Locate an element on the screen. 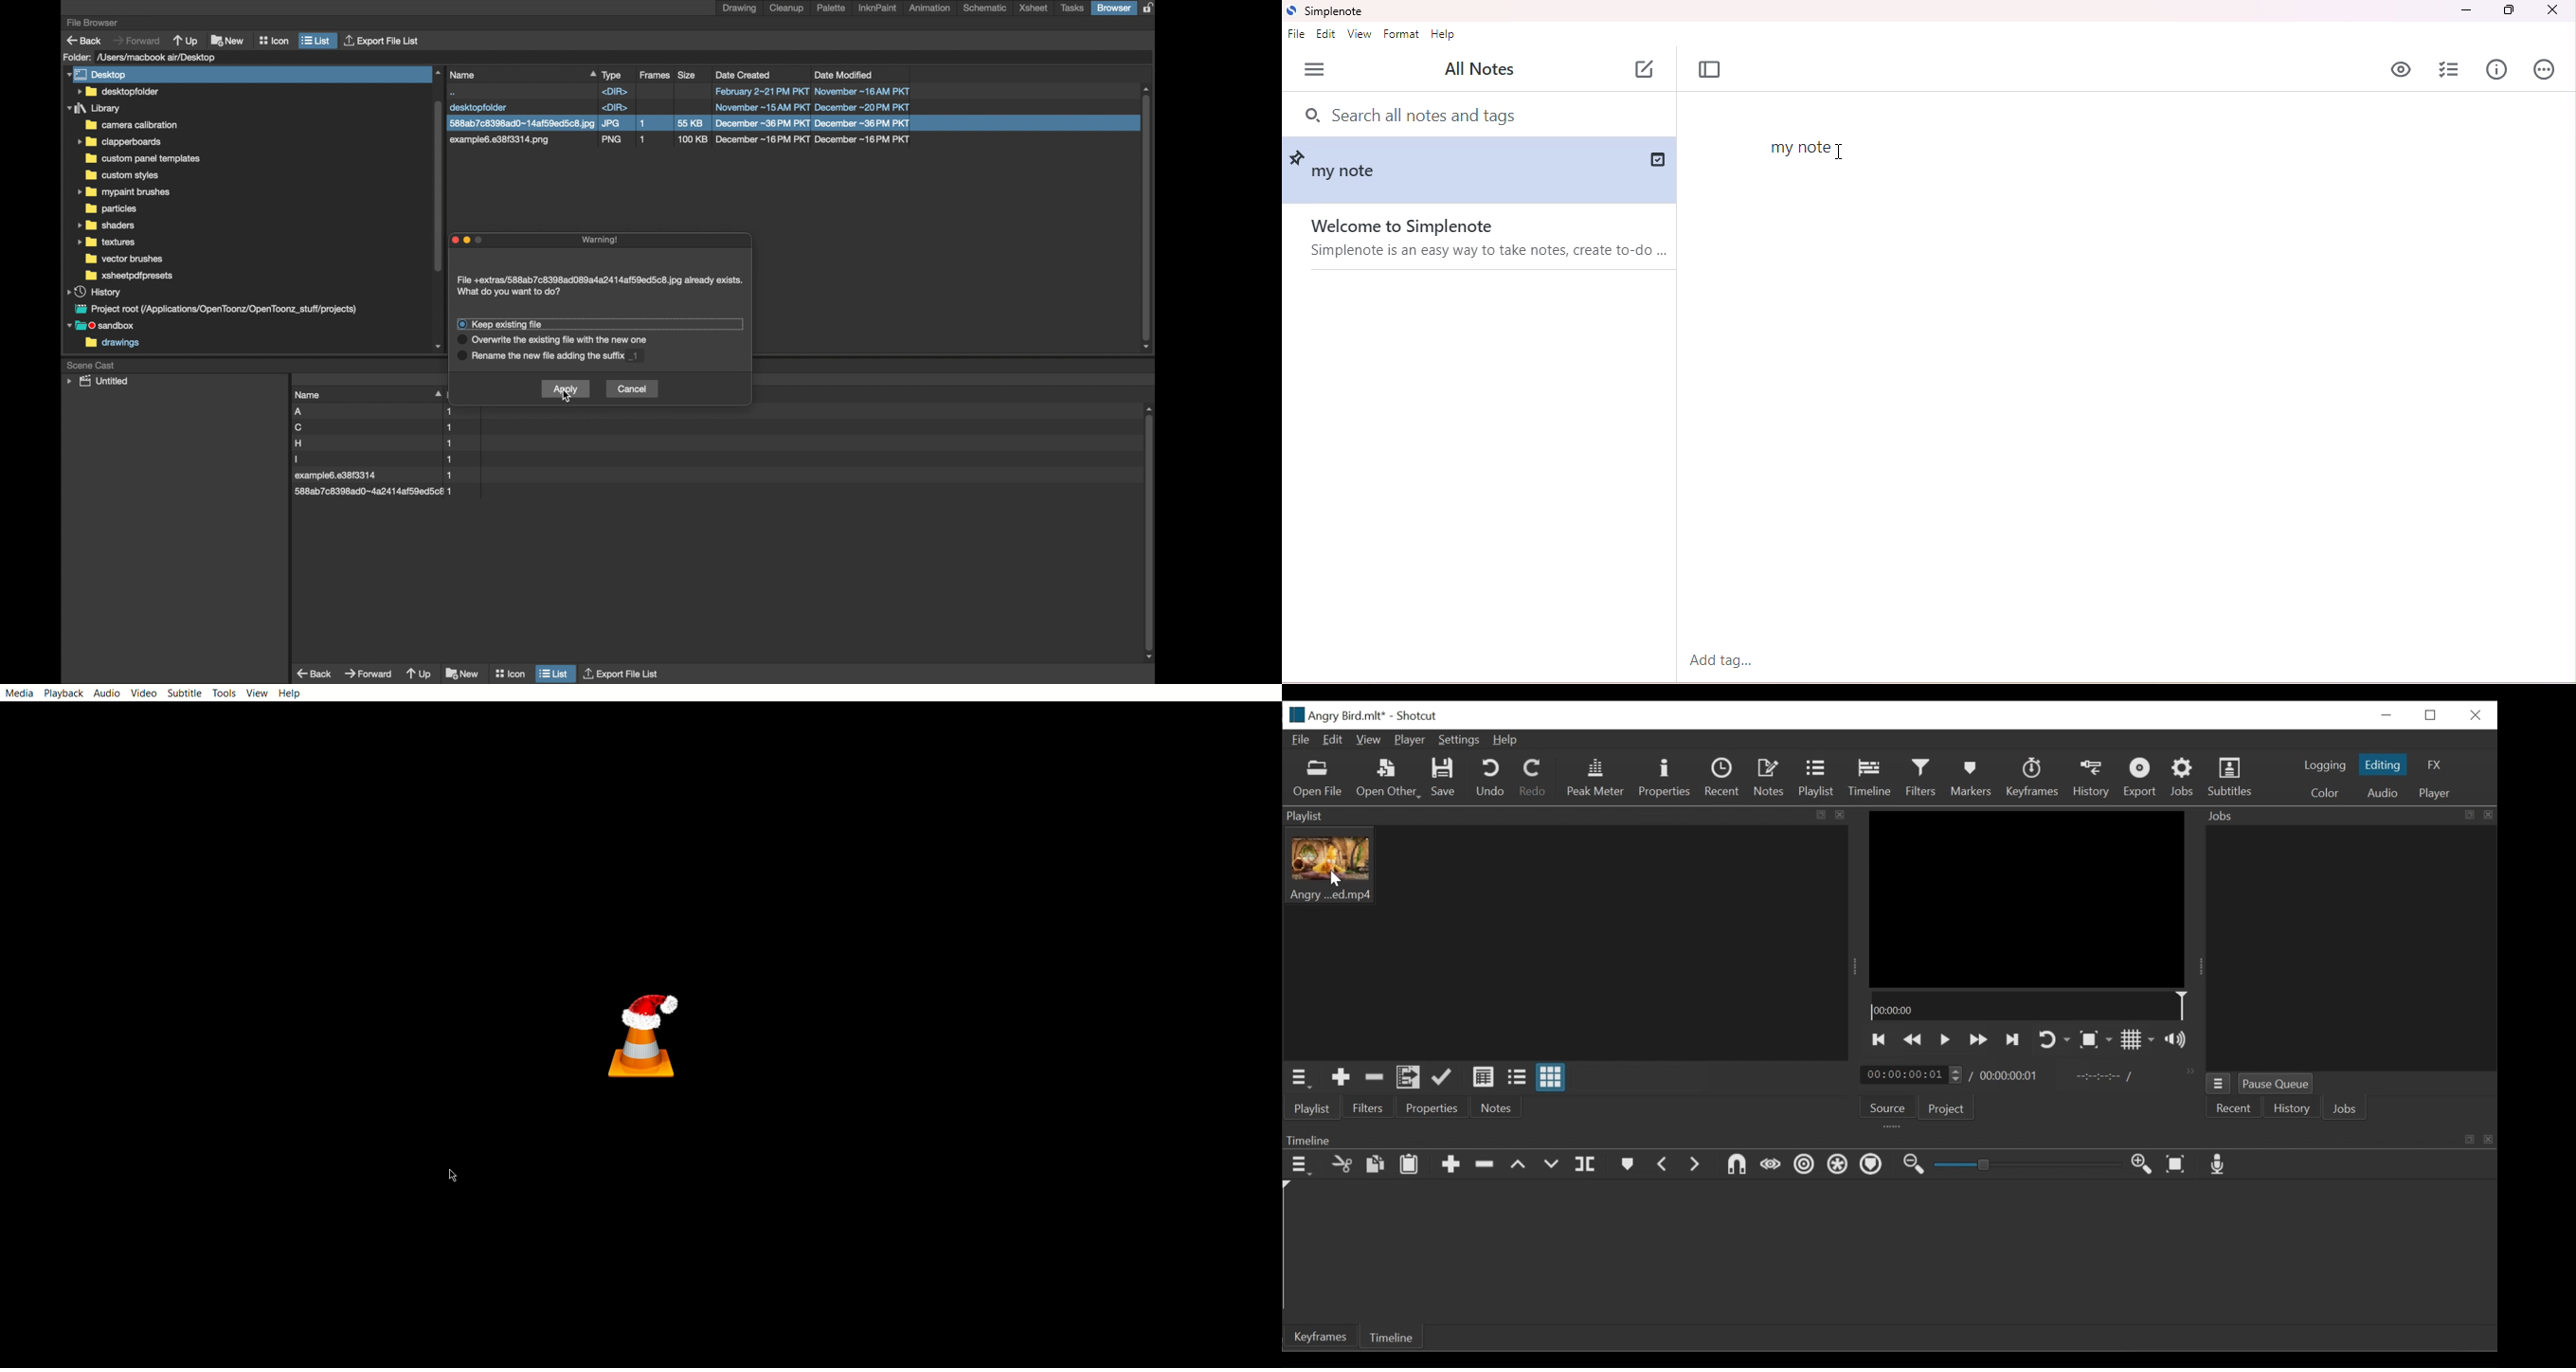  file is located at coordinates (680, 108).